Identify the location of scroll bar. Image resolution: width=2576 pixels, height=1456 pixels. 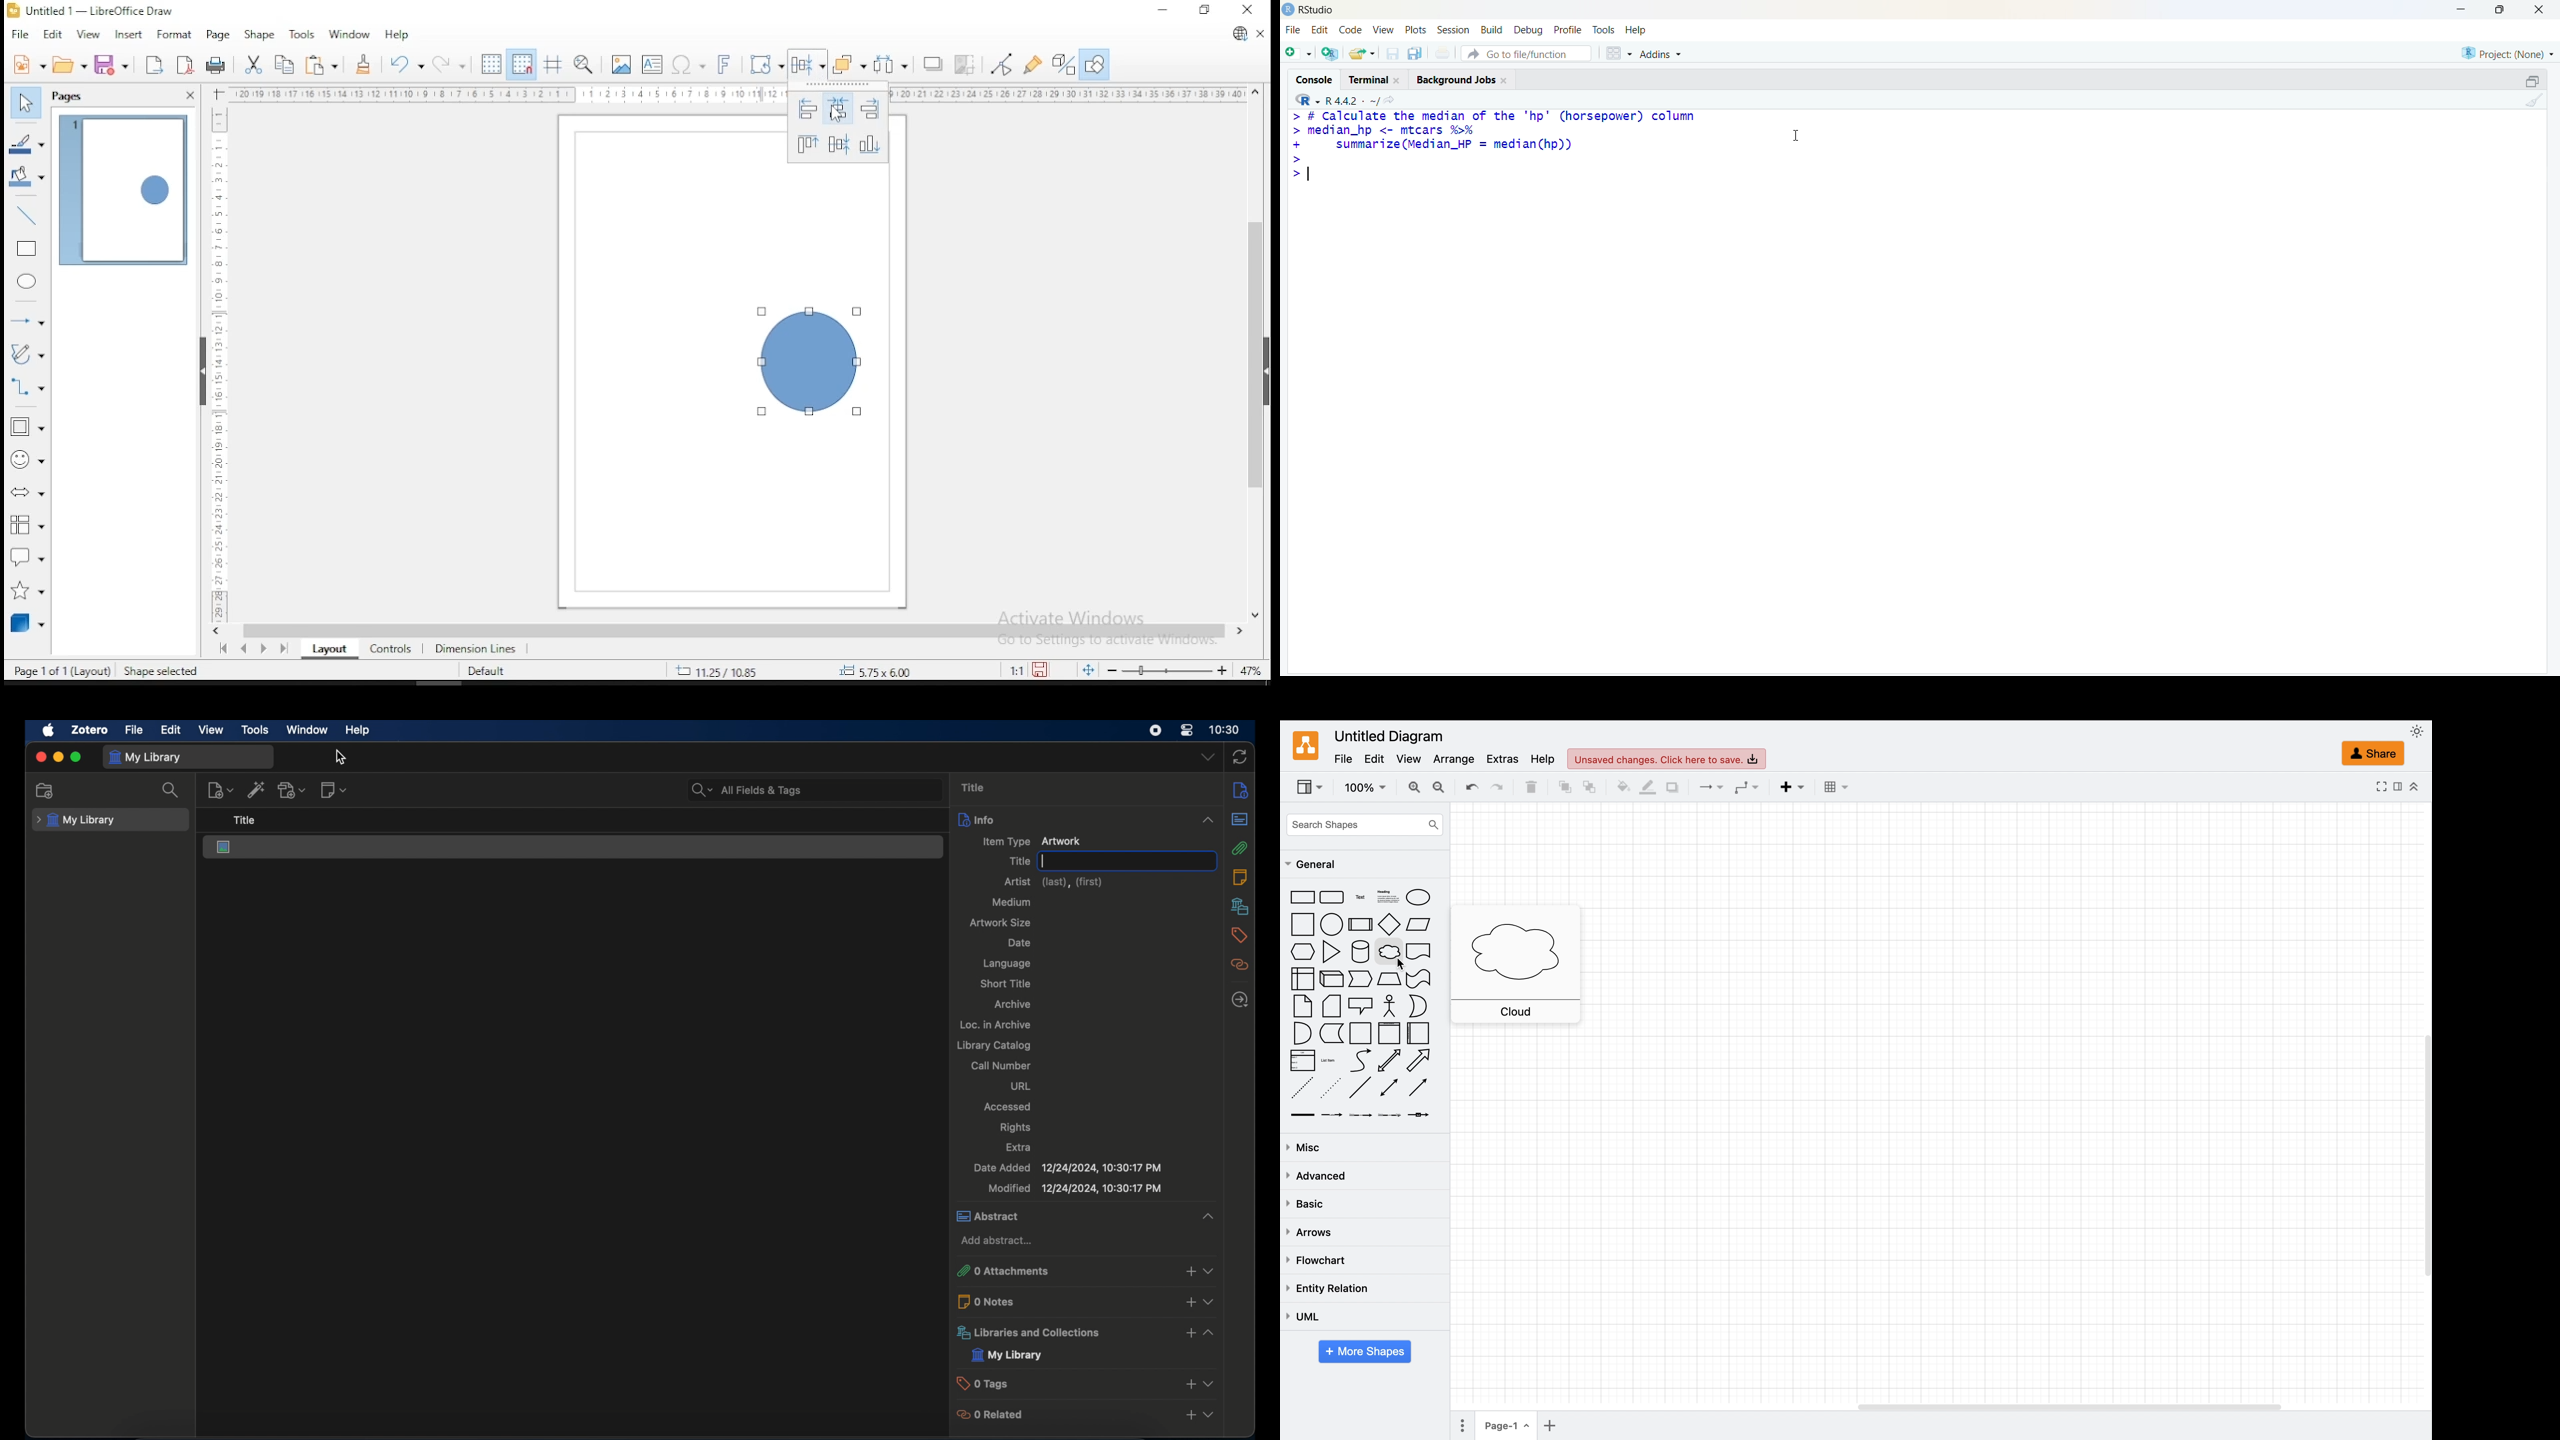
(733, 630).